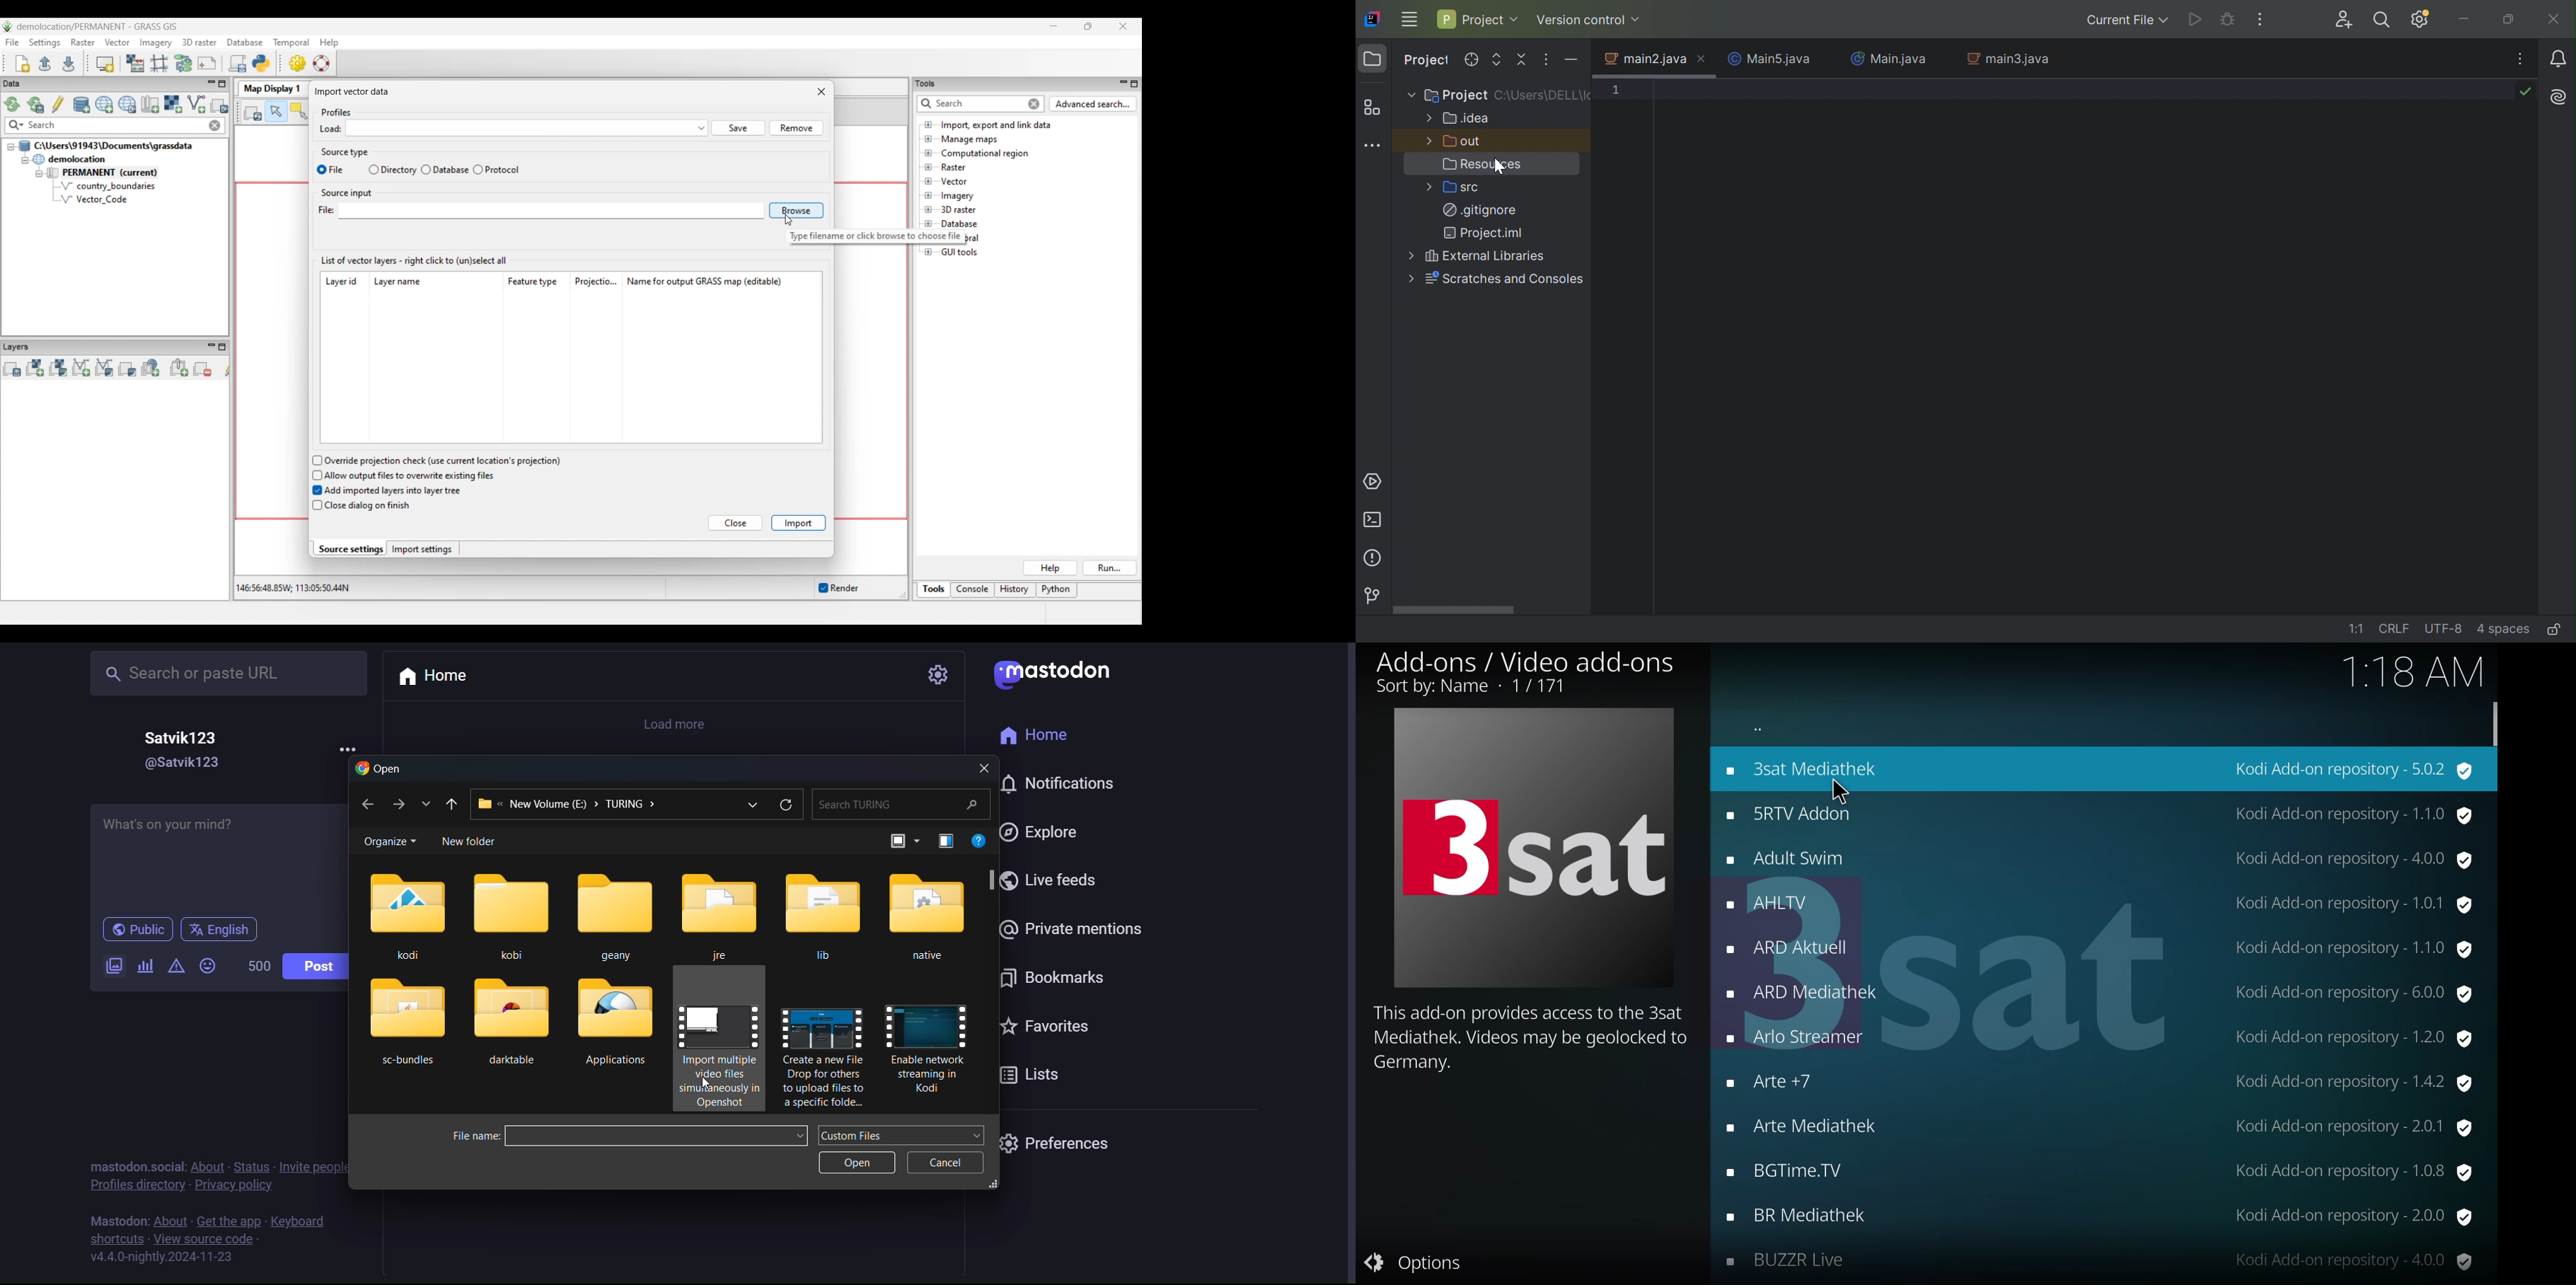 This screenshot has height=1288, width=2576. Describe the element at coordinates (821, 1055) in the screenshot. I see `Create a new File
Drop for others
to upload files to
a specific folde...` at that location.